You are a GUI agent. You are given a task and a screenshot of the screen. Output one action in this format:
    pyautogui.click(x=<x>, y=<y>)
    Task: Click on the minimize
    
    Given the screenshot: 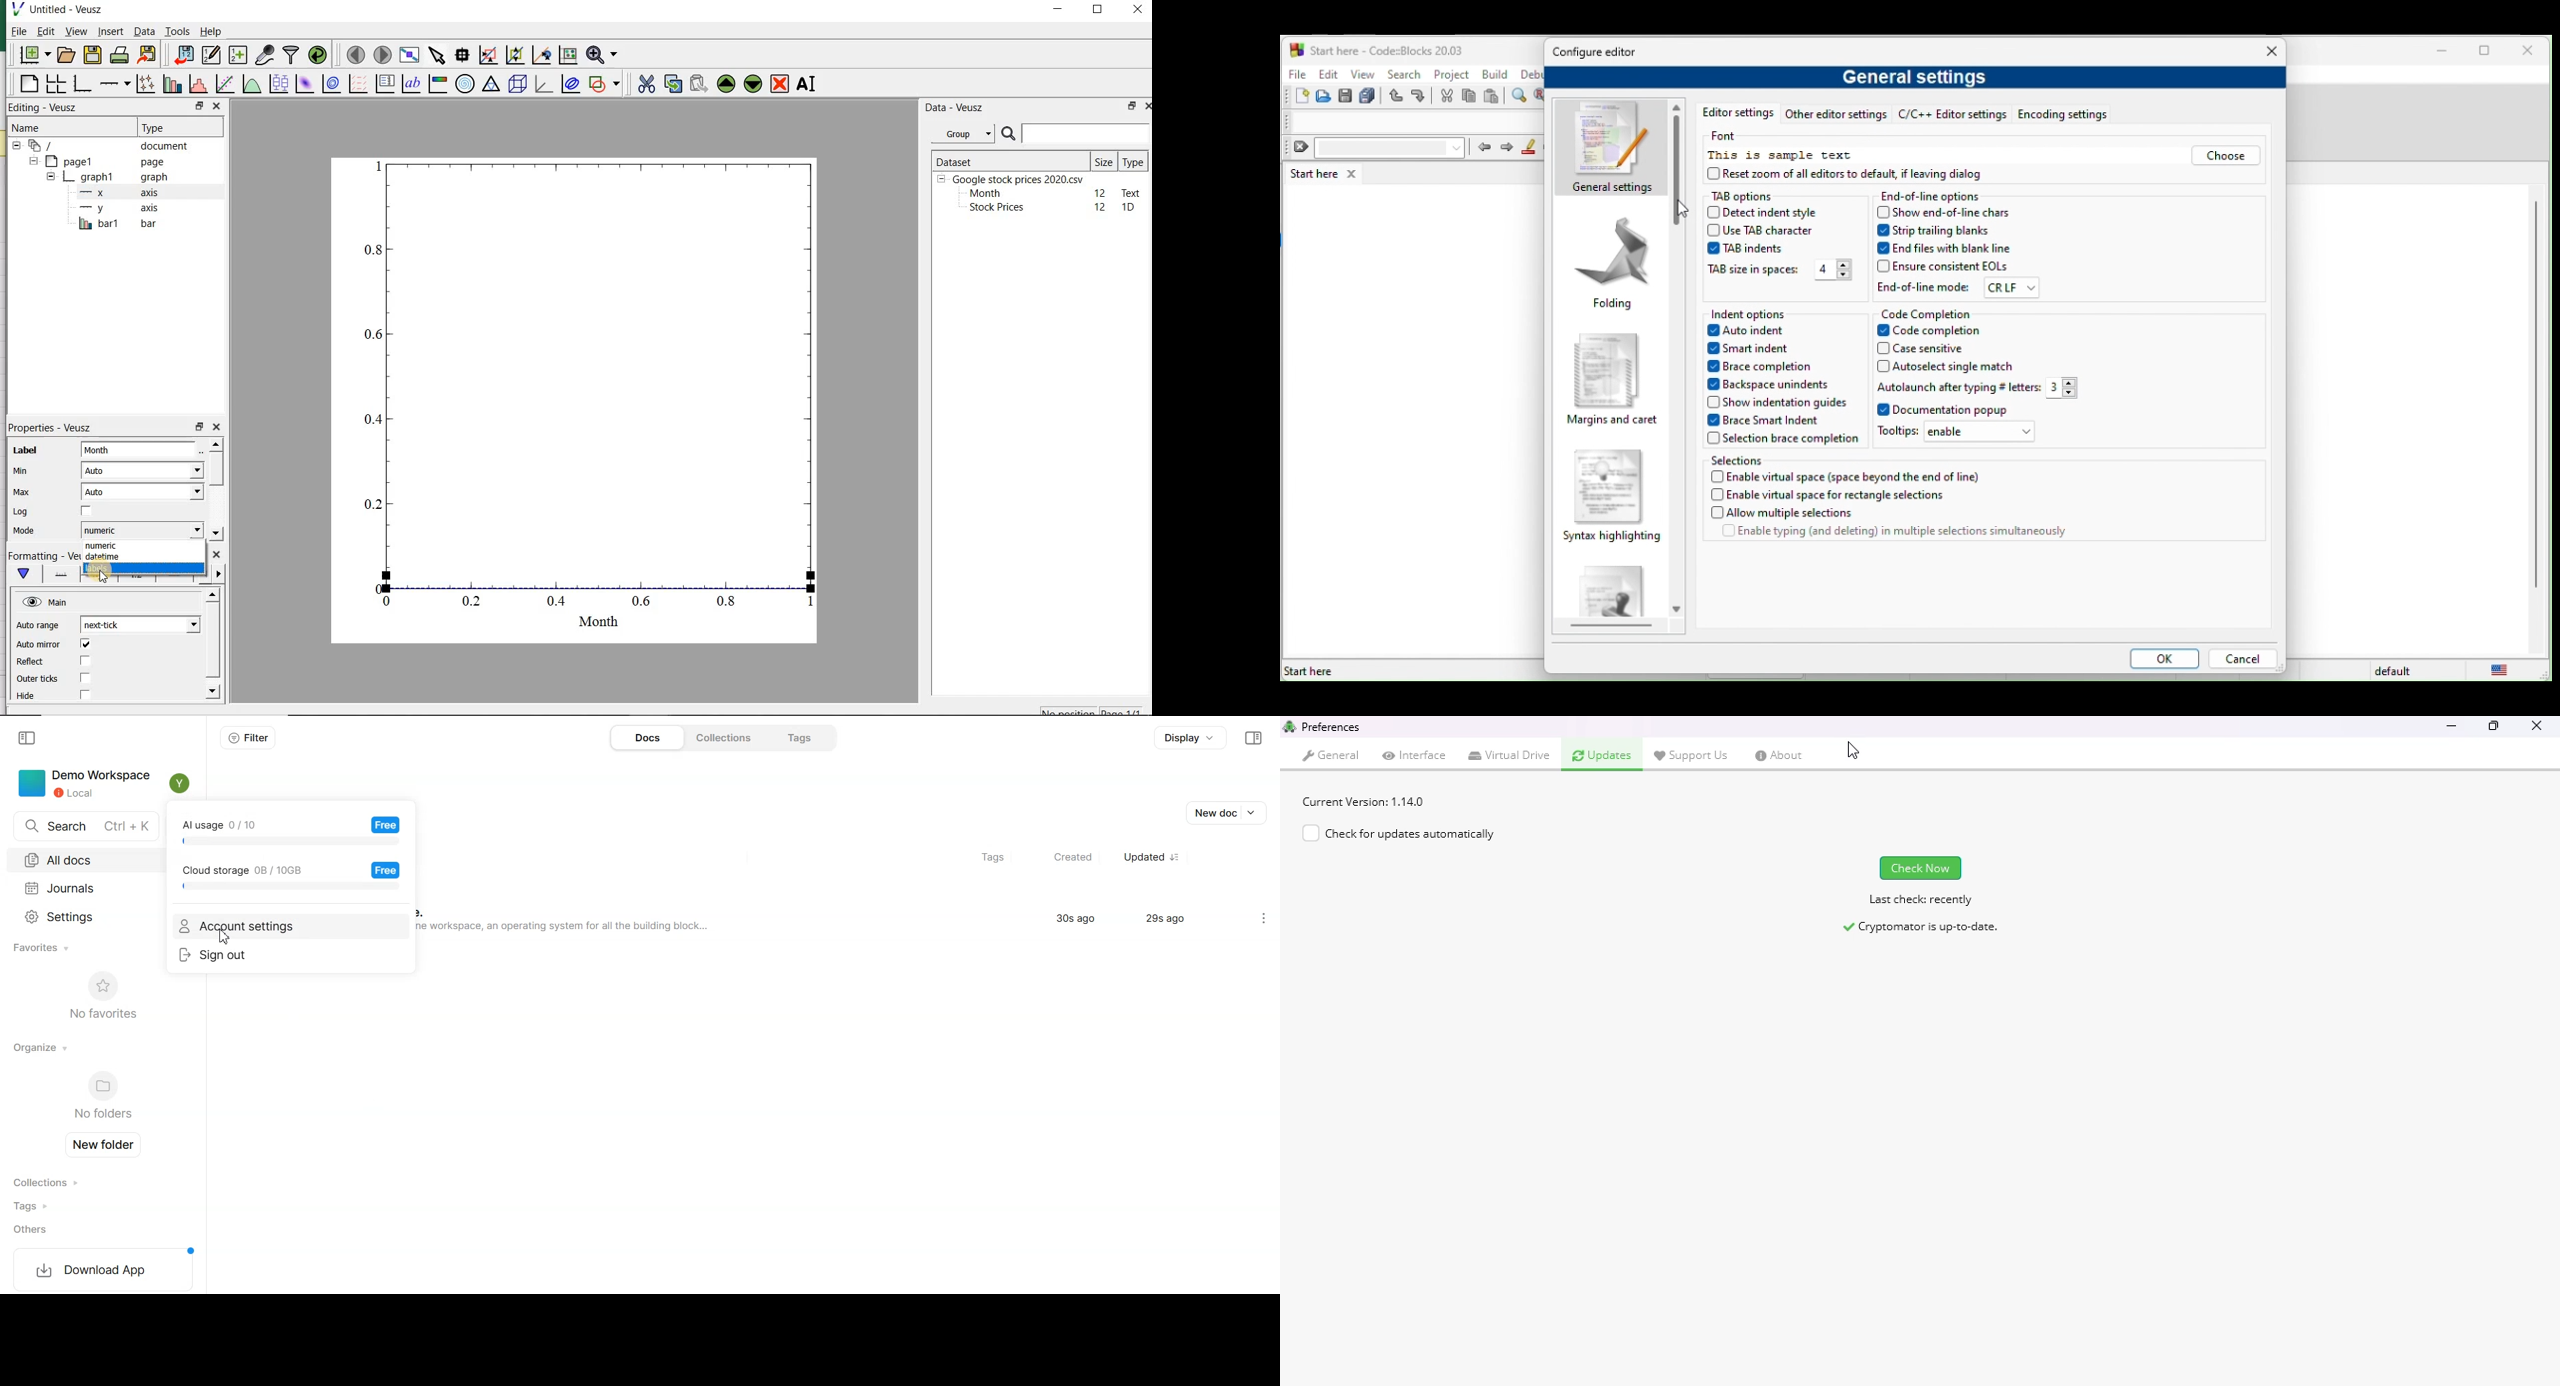 What is the action you would take?
    pyautogui.click(x=2444, y=52)
    